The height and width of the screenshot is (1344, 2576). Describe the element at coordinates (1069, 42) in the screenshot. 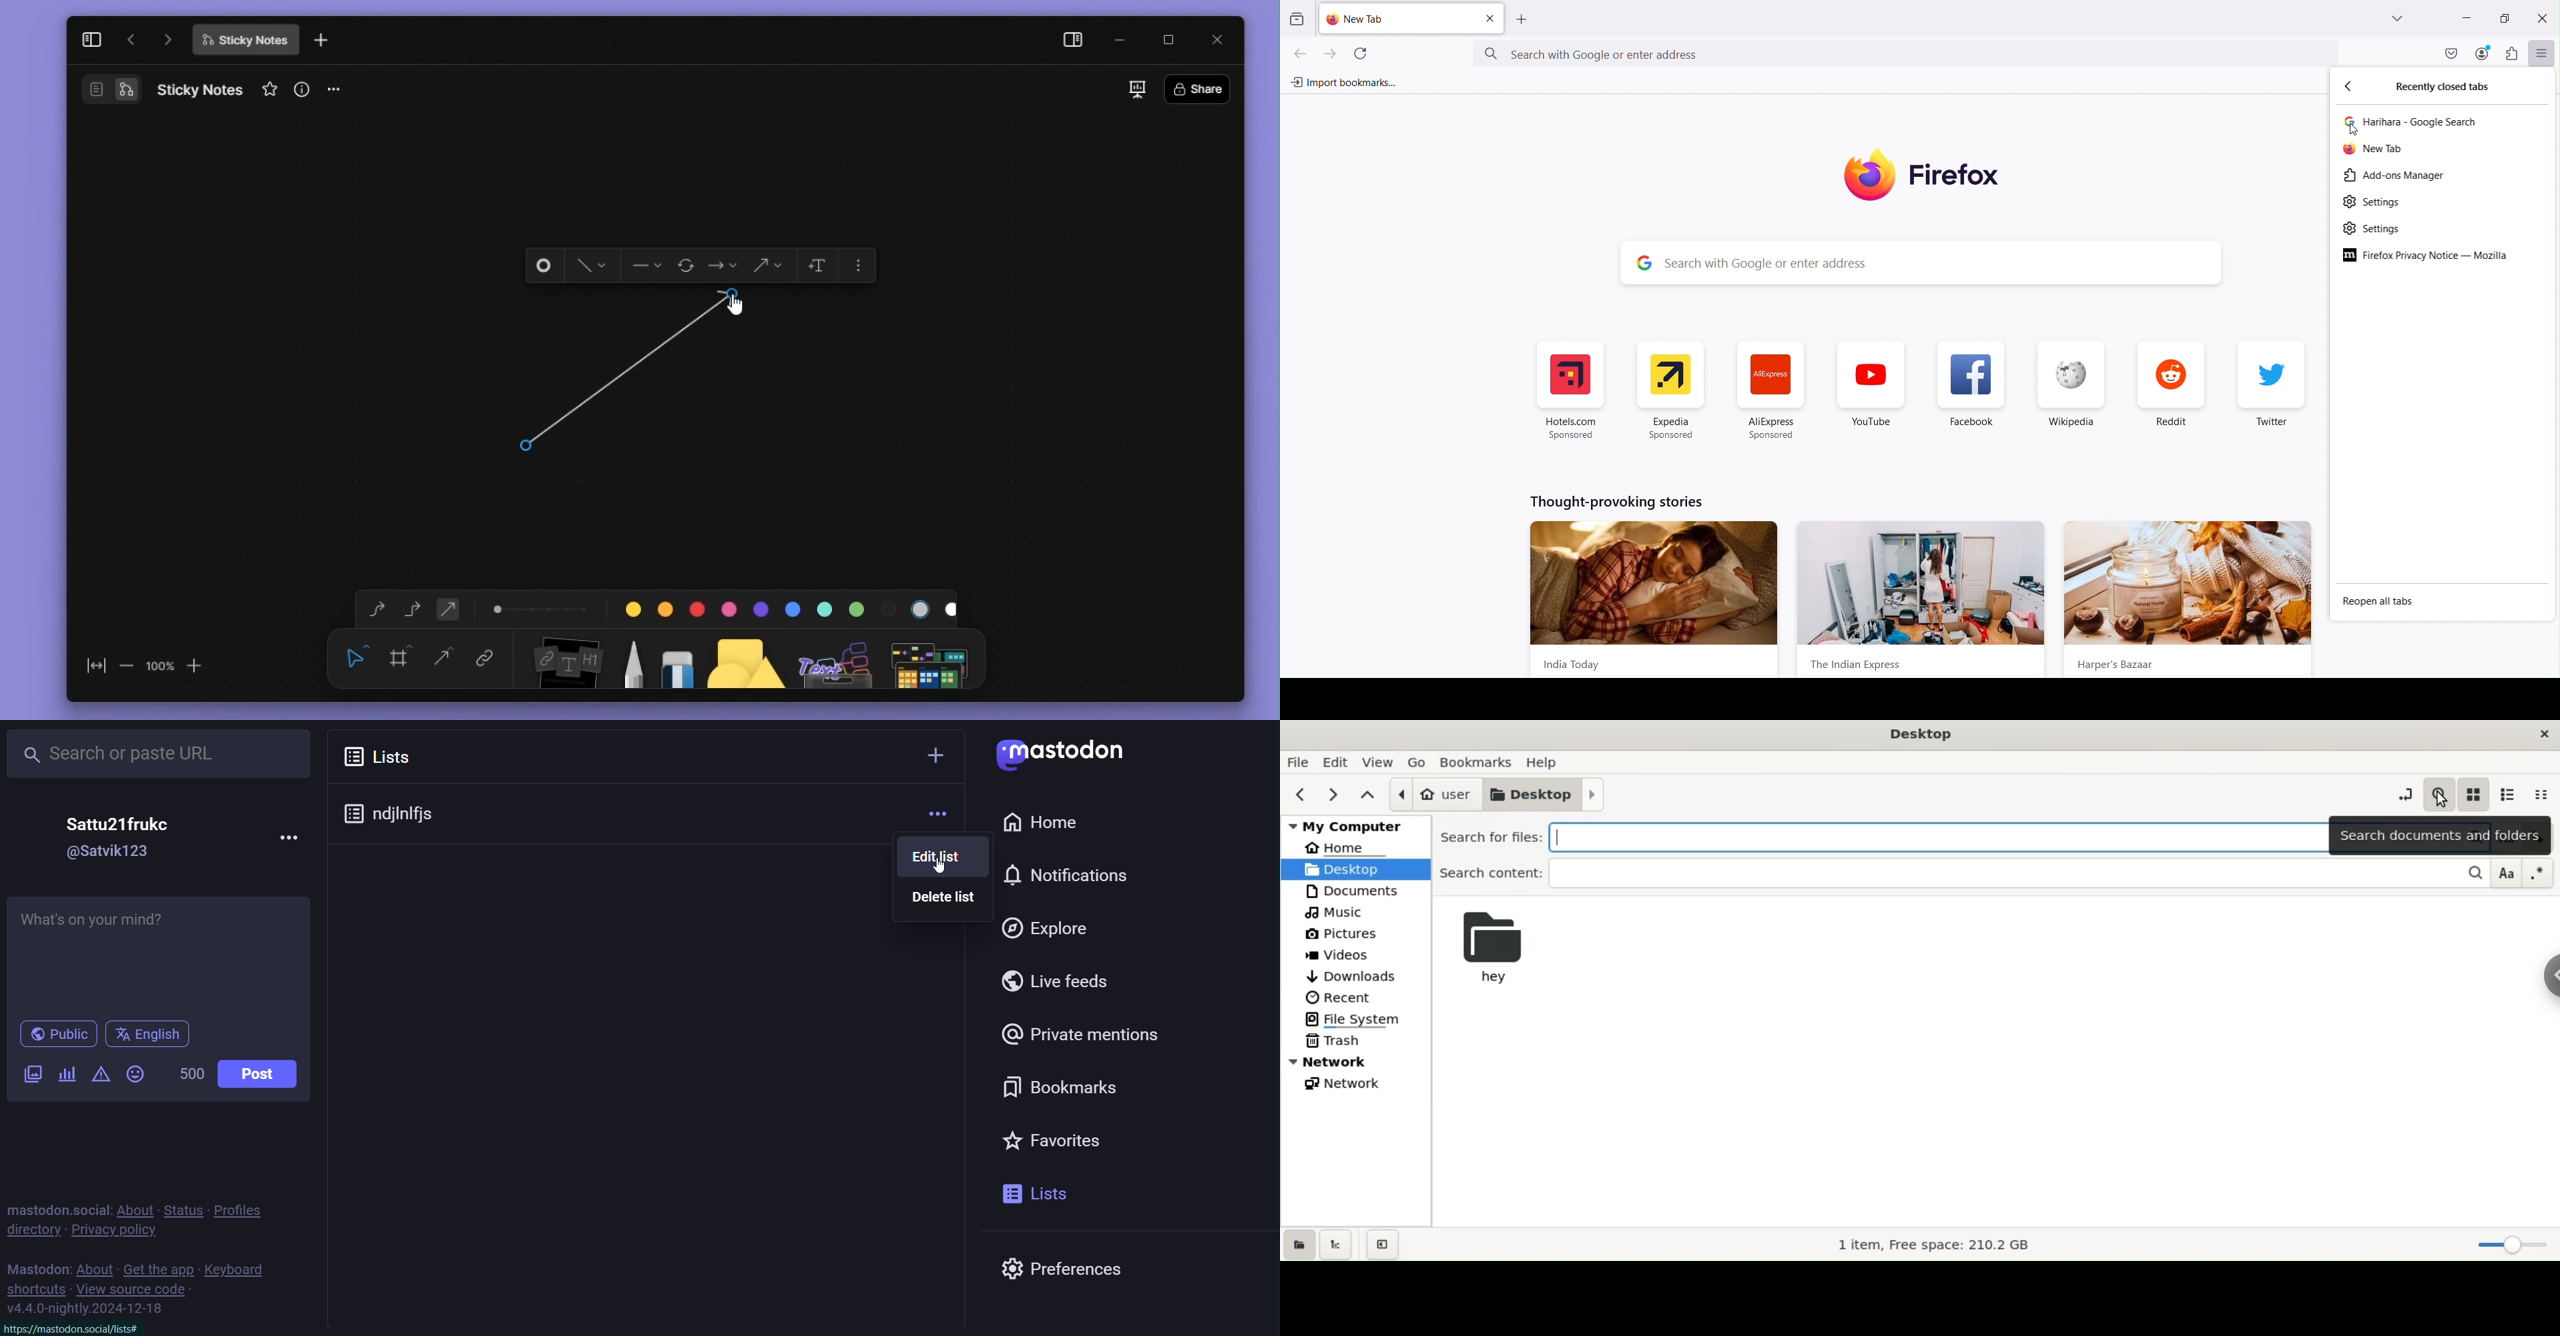

I see `side panel` at that location.